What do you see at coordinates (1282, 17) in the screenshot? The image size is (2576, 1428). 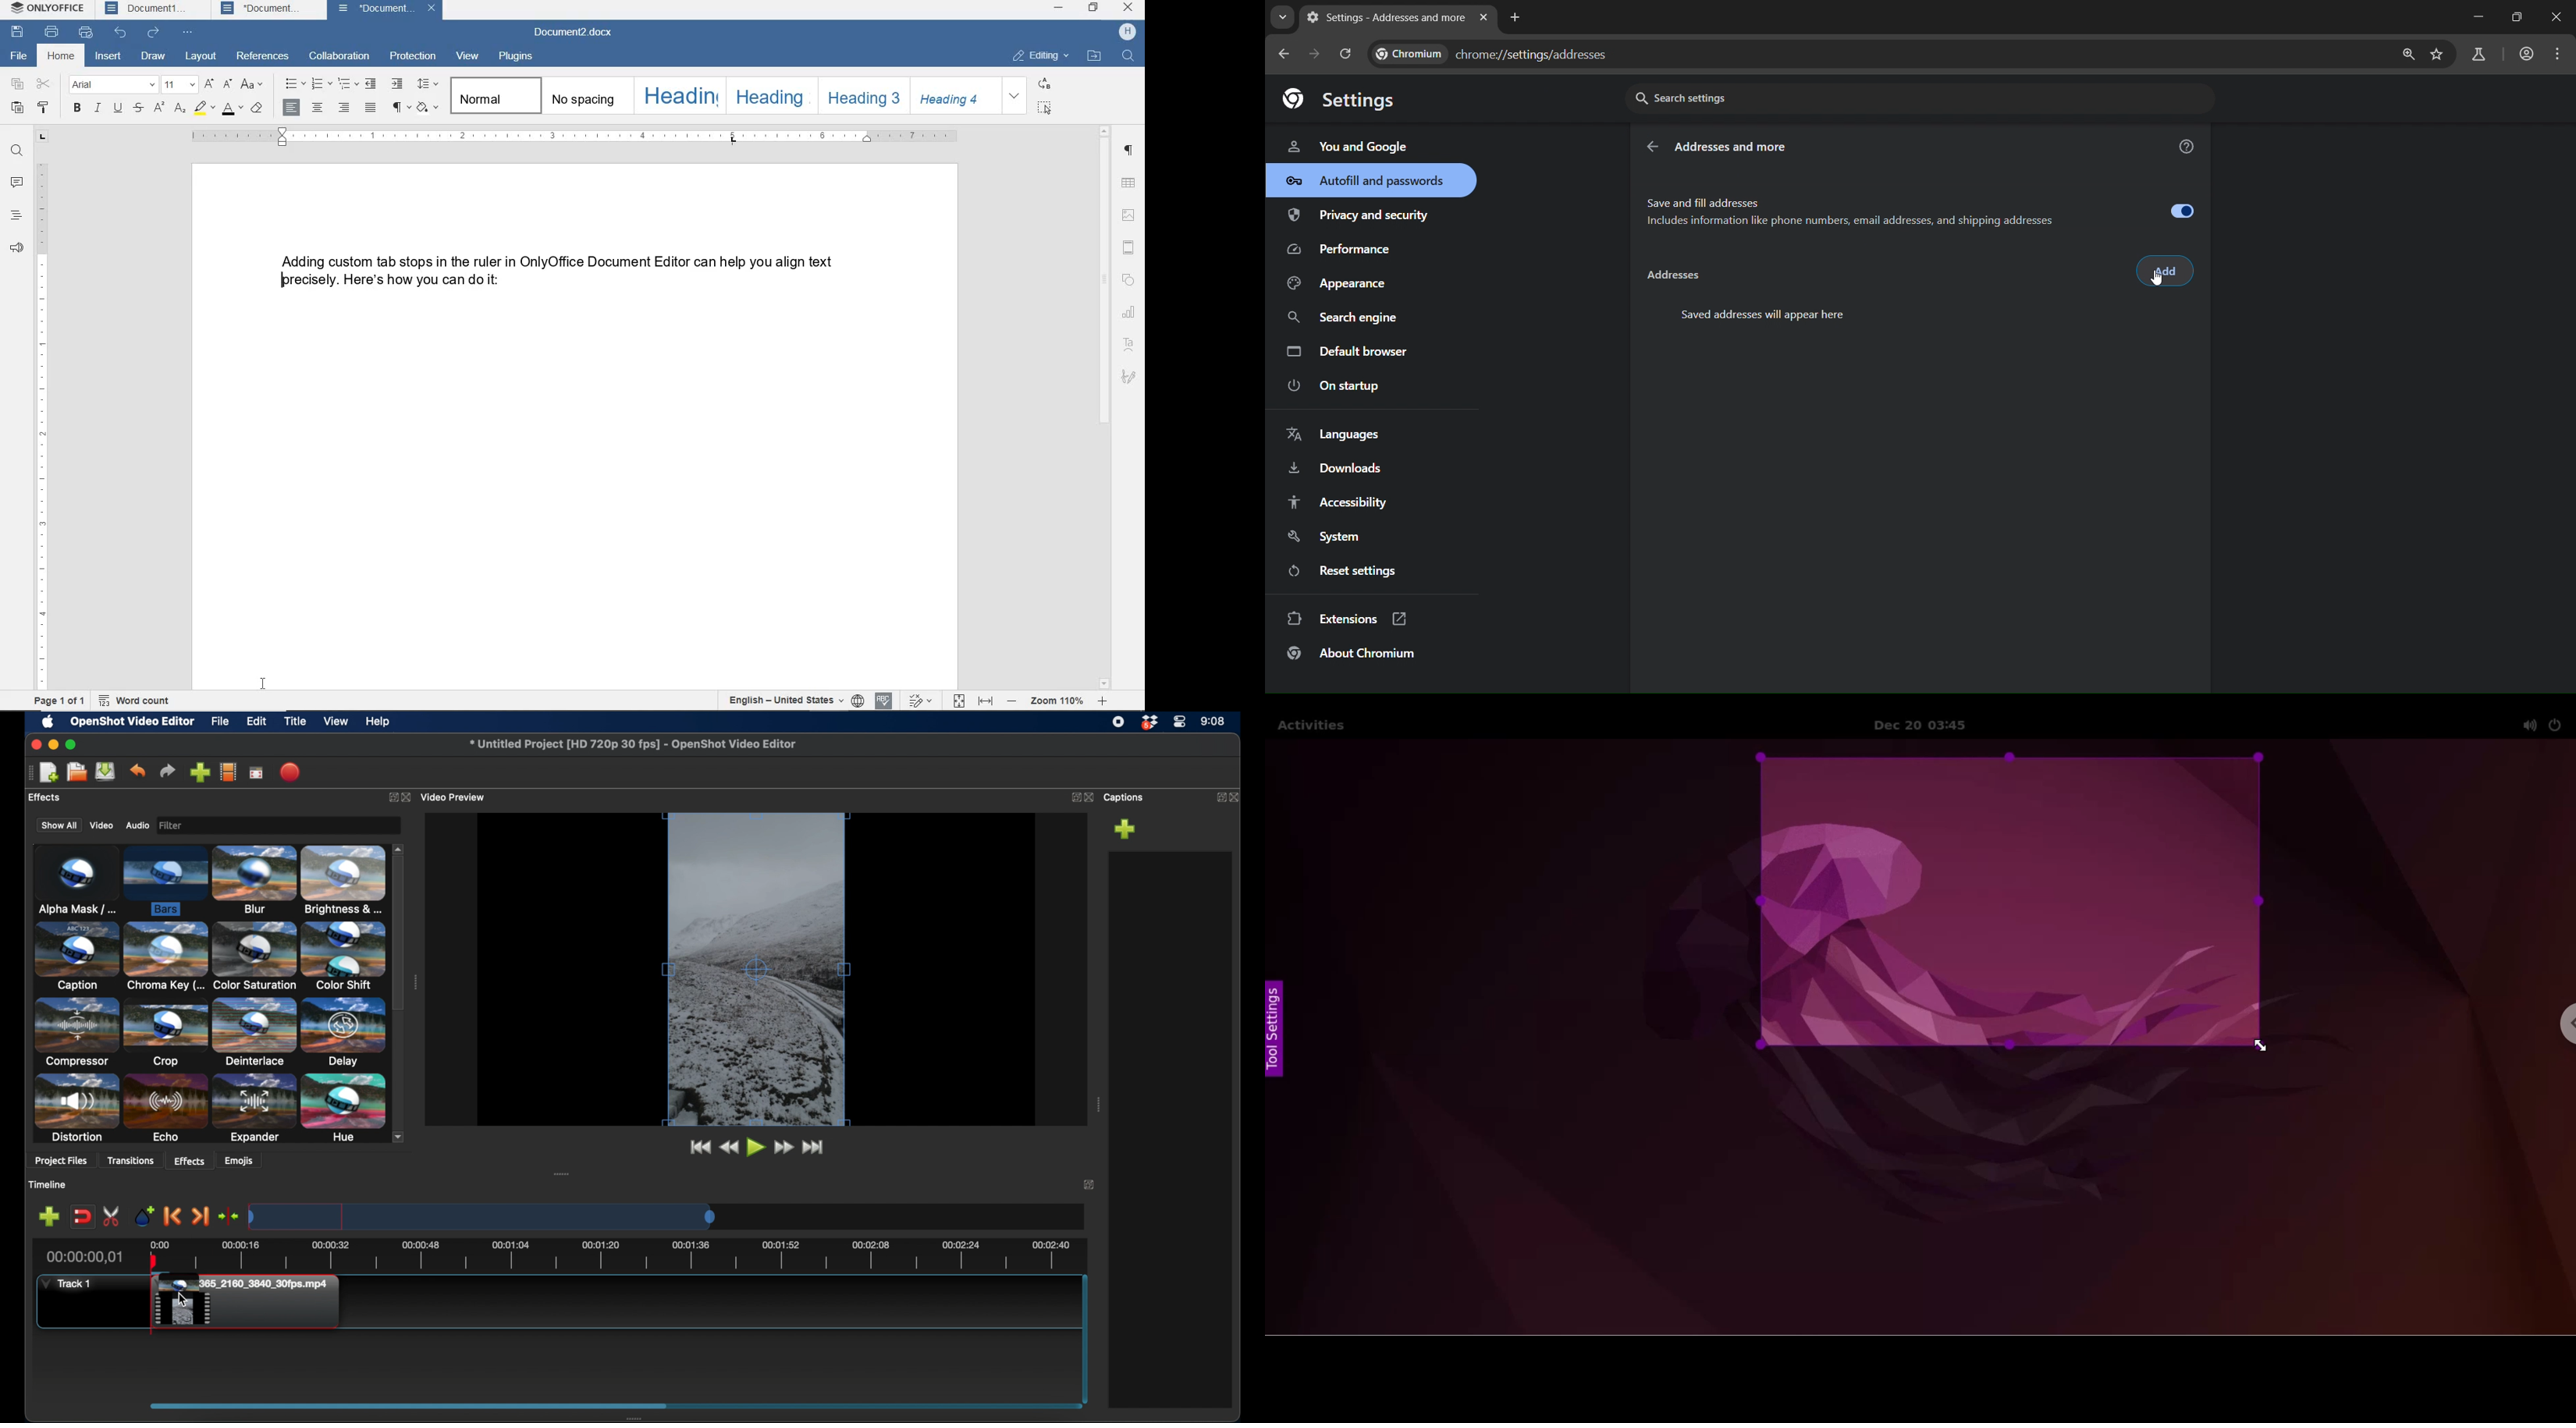 I see `search  tabs` at bounding box center [1282, 17].